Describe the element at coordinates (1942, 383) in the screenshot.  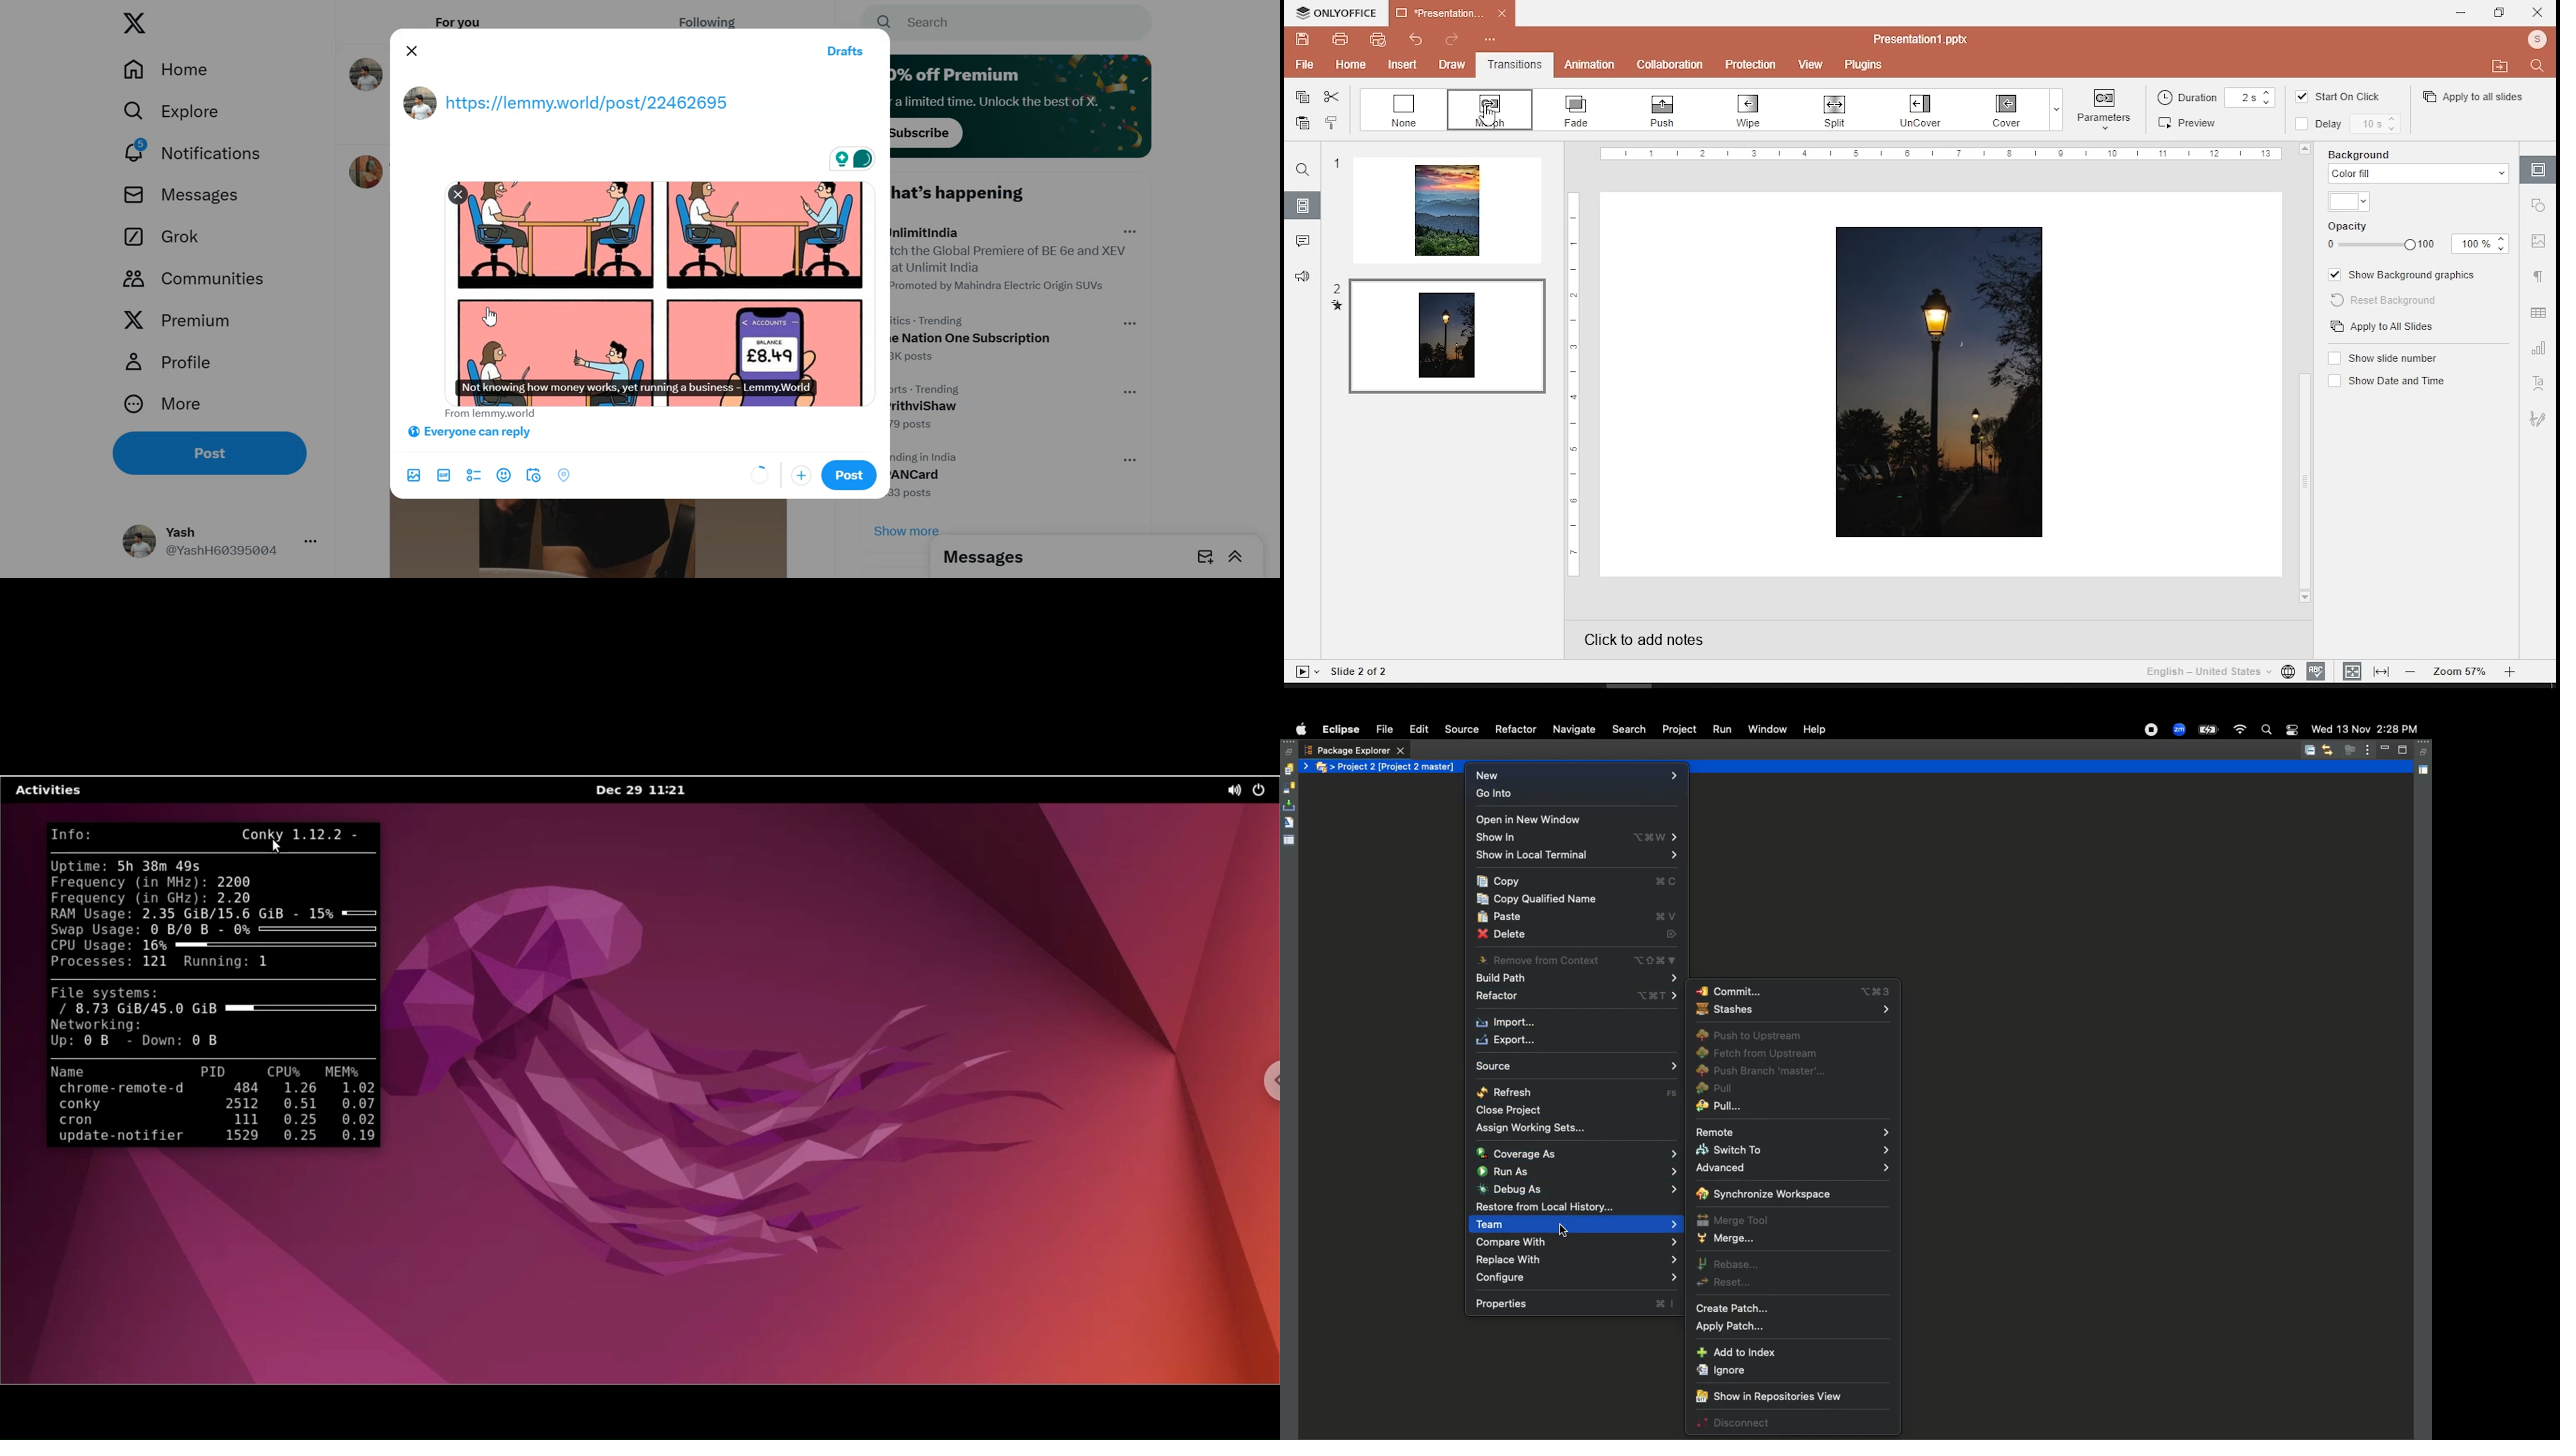
I see `image` at that location.